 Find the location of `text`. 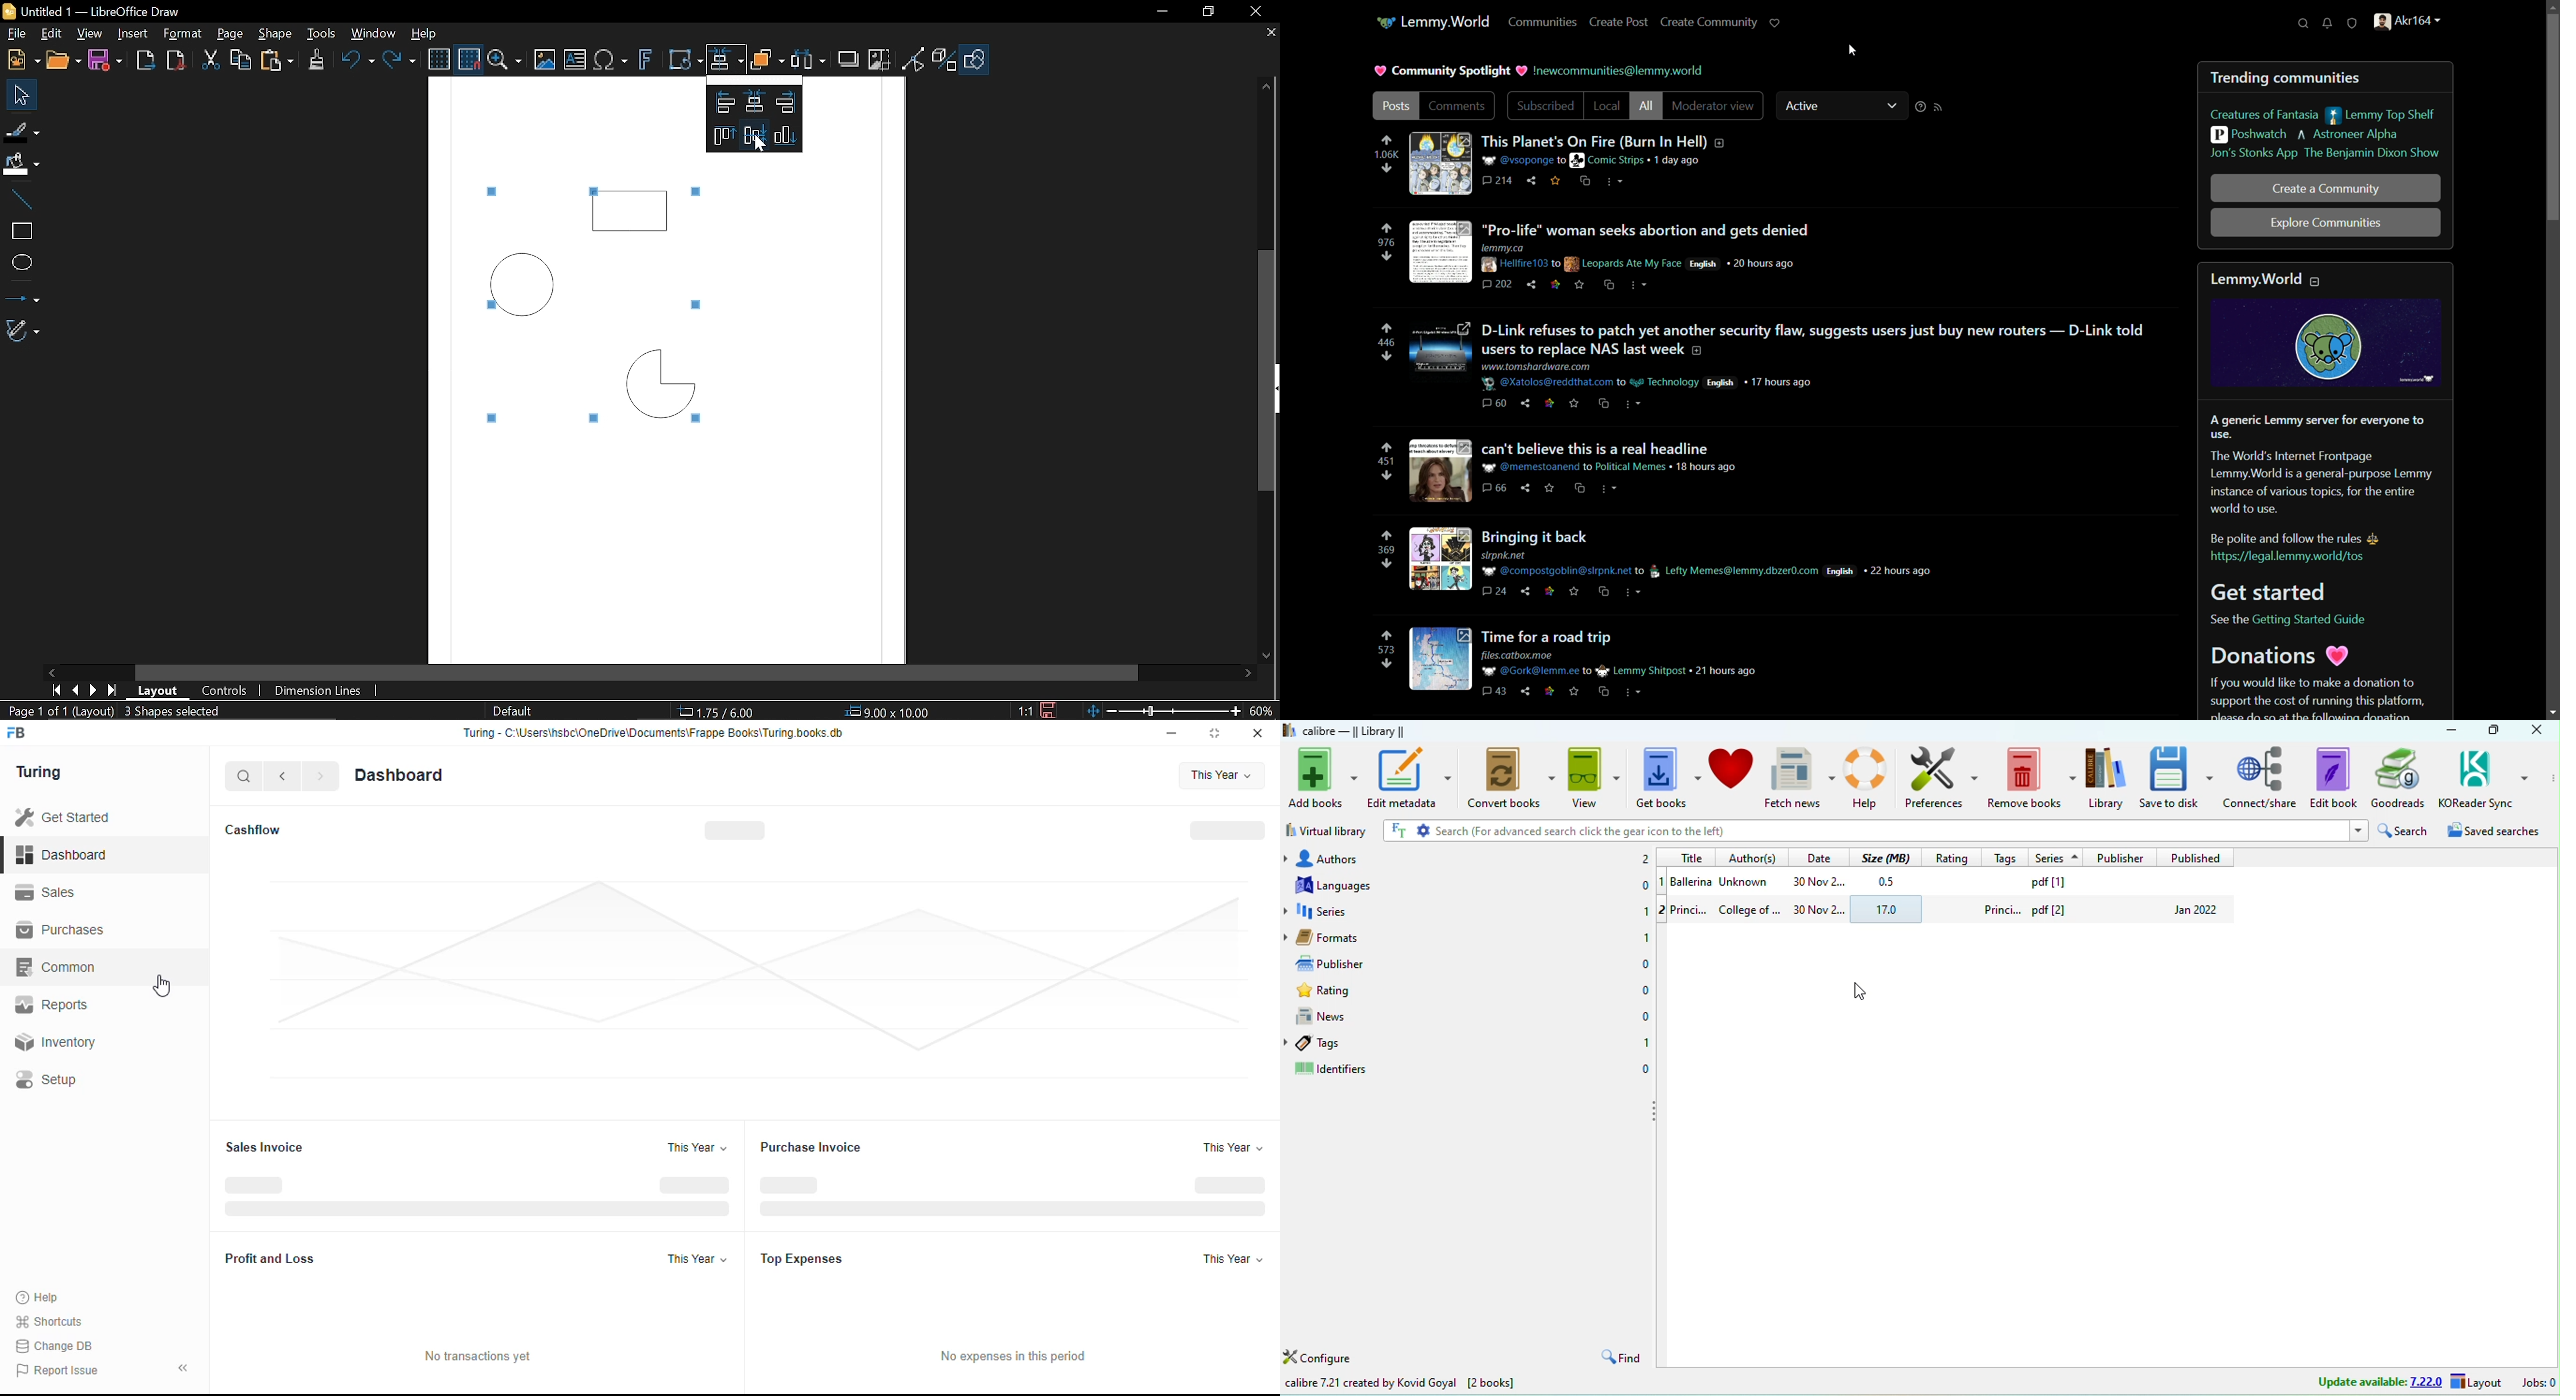

text is located at coordinates (1619, 70).